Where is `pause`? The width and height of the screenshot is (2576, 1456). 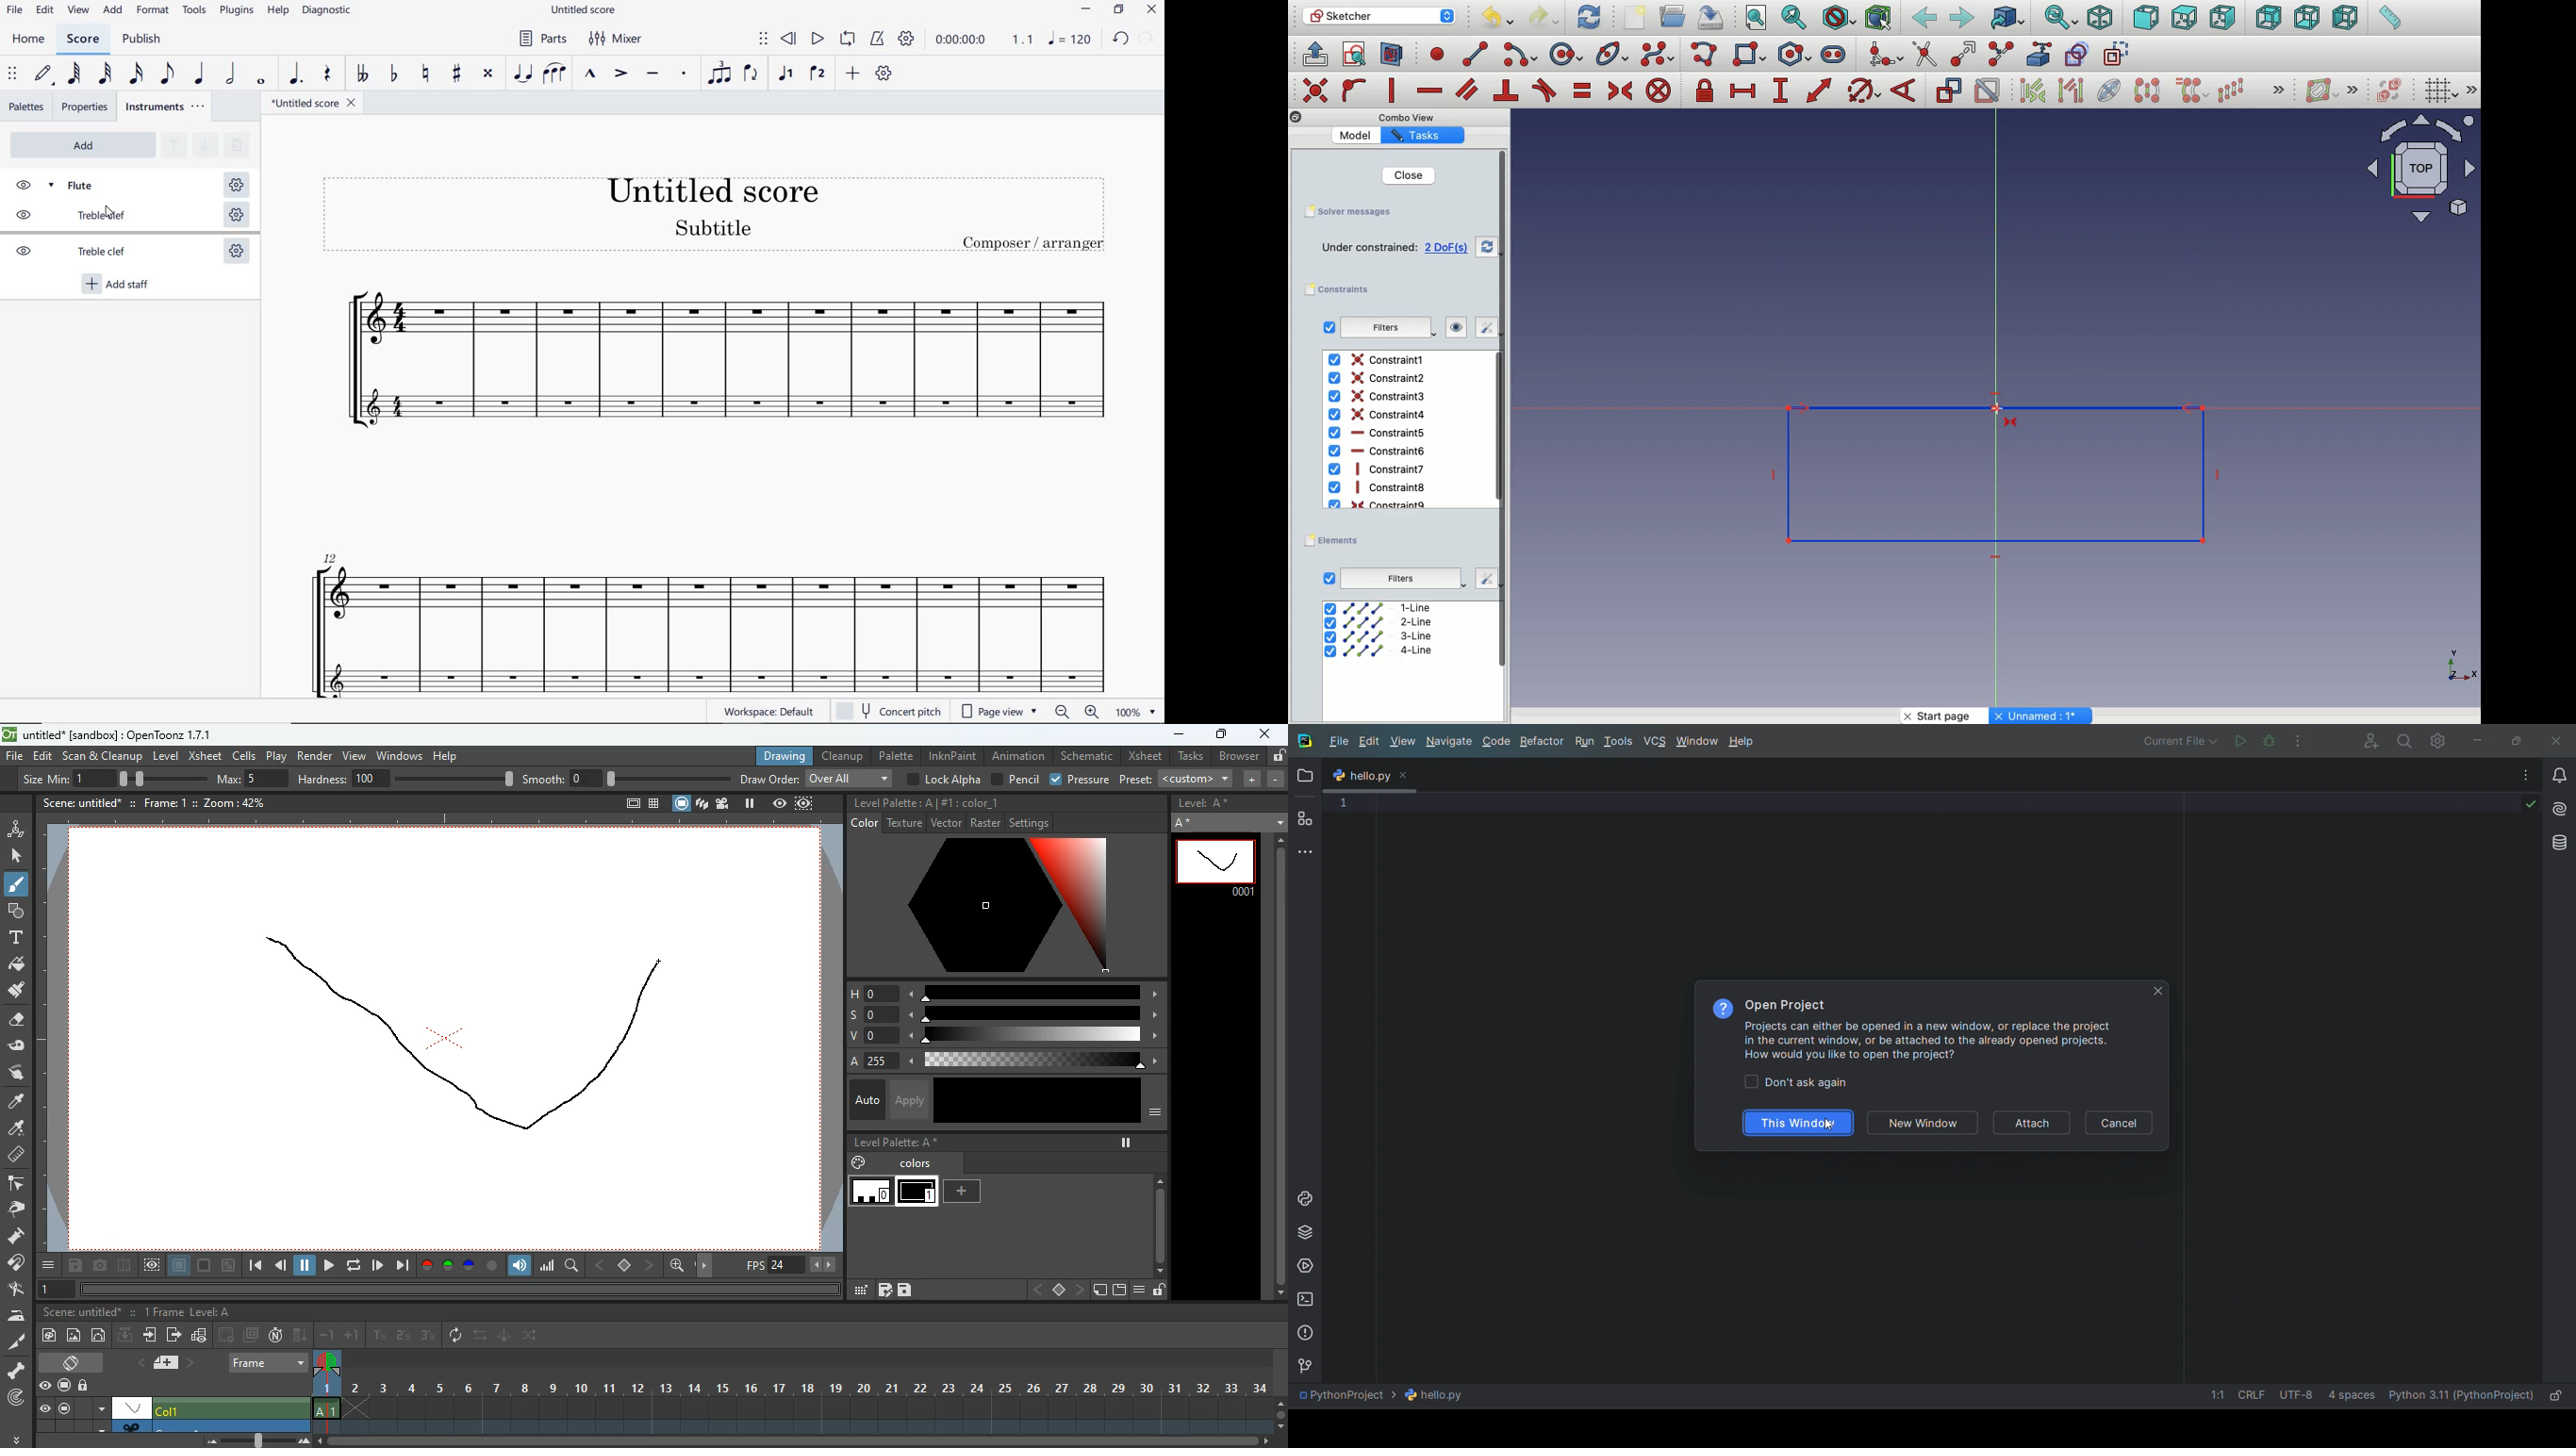
pause is located at coordinates (305, 1266).